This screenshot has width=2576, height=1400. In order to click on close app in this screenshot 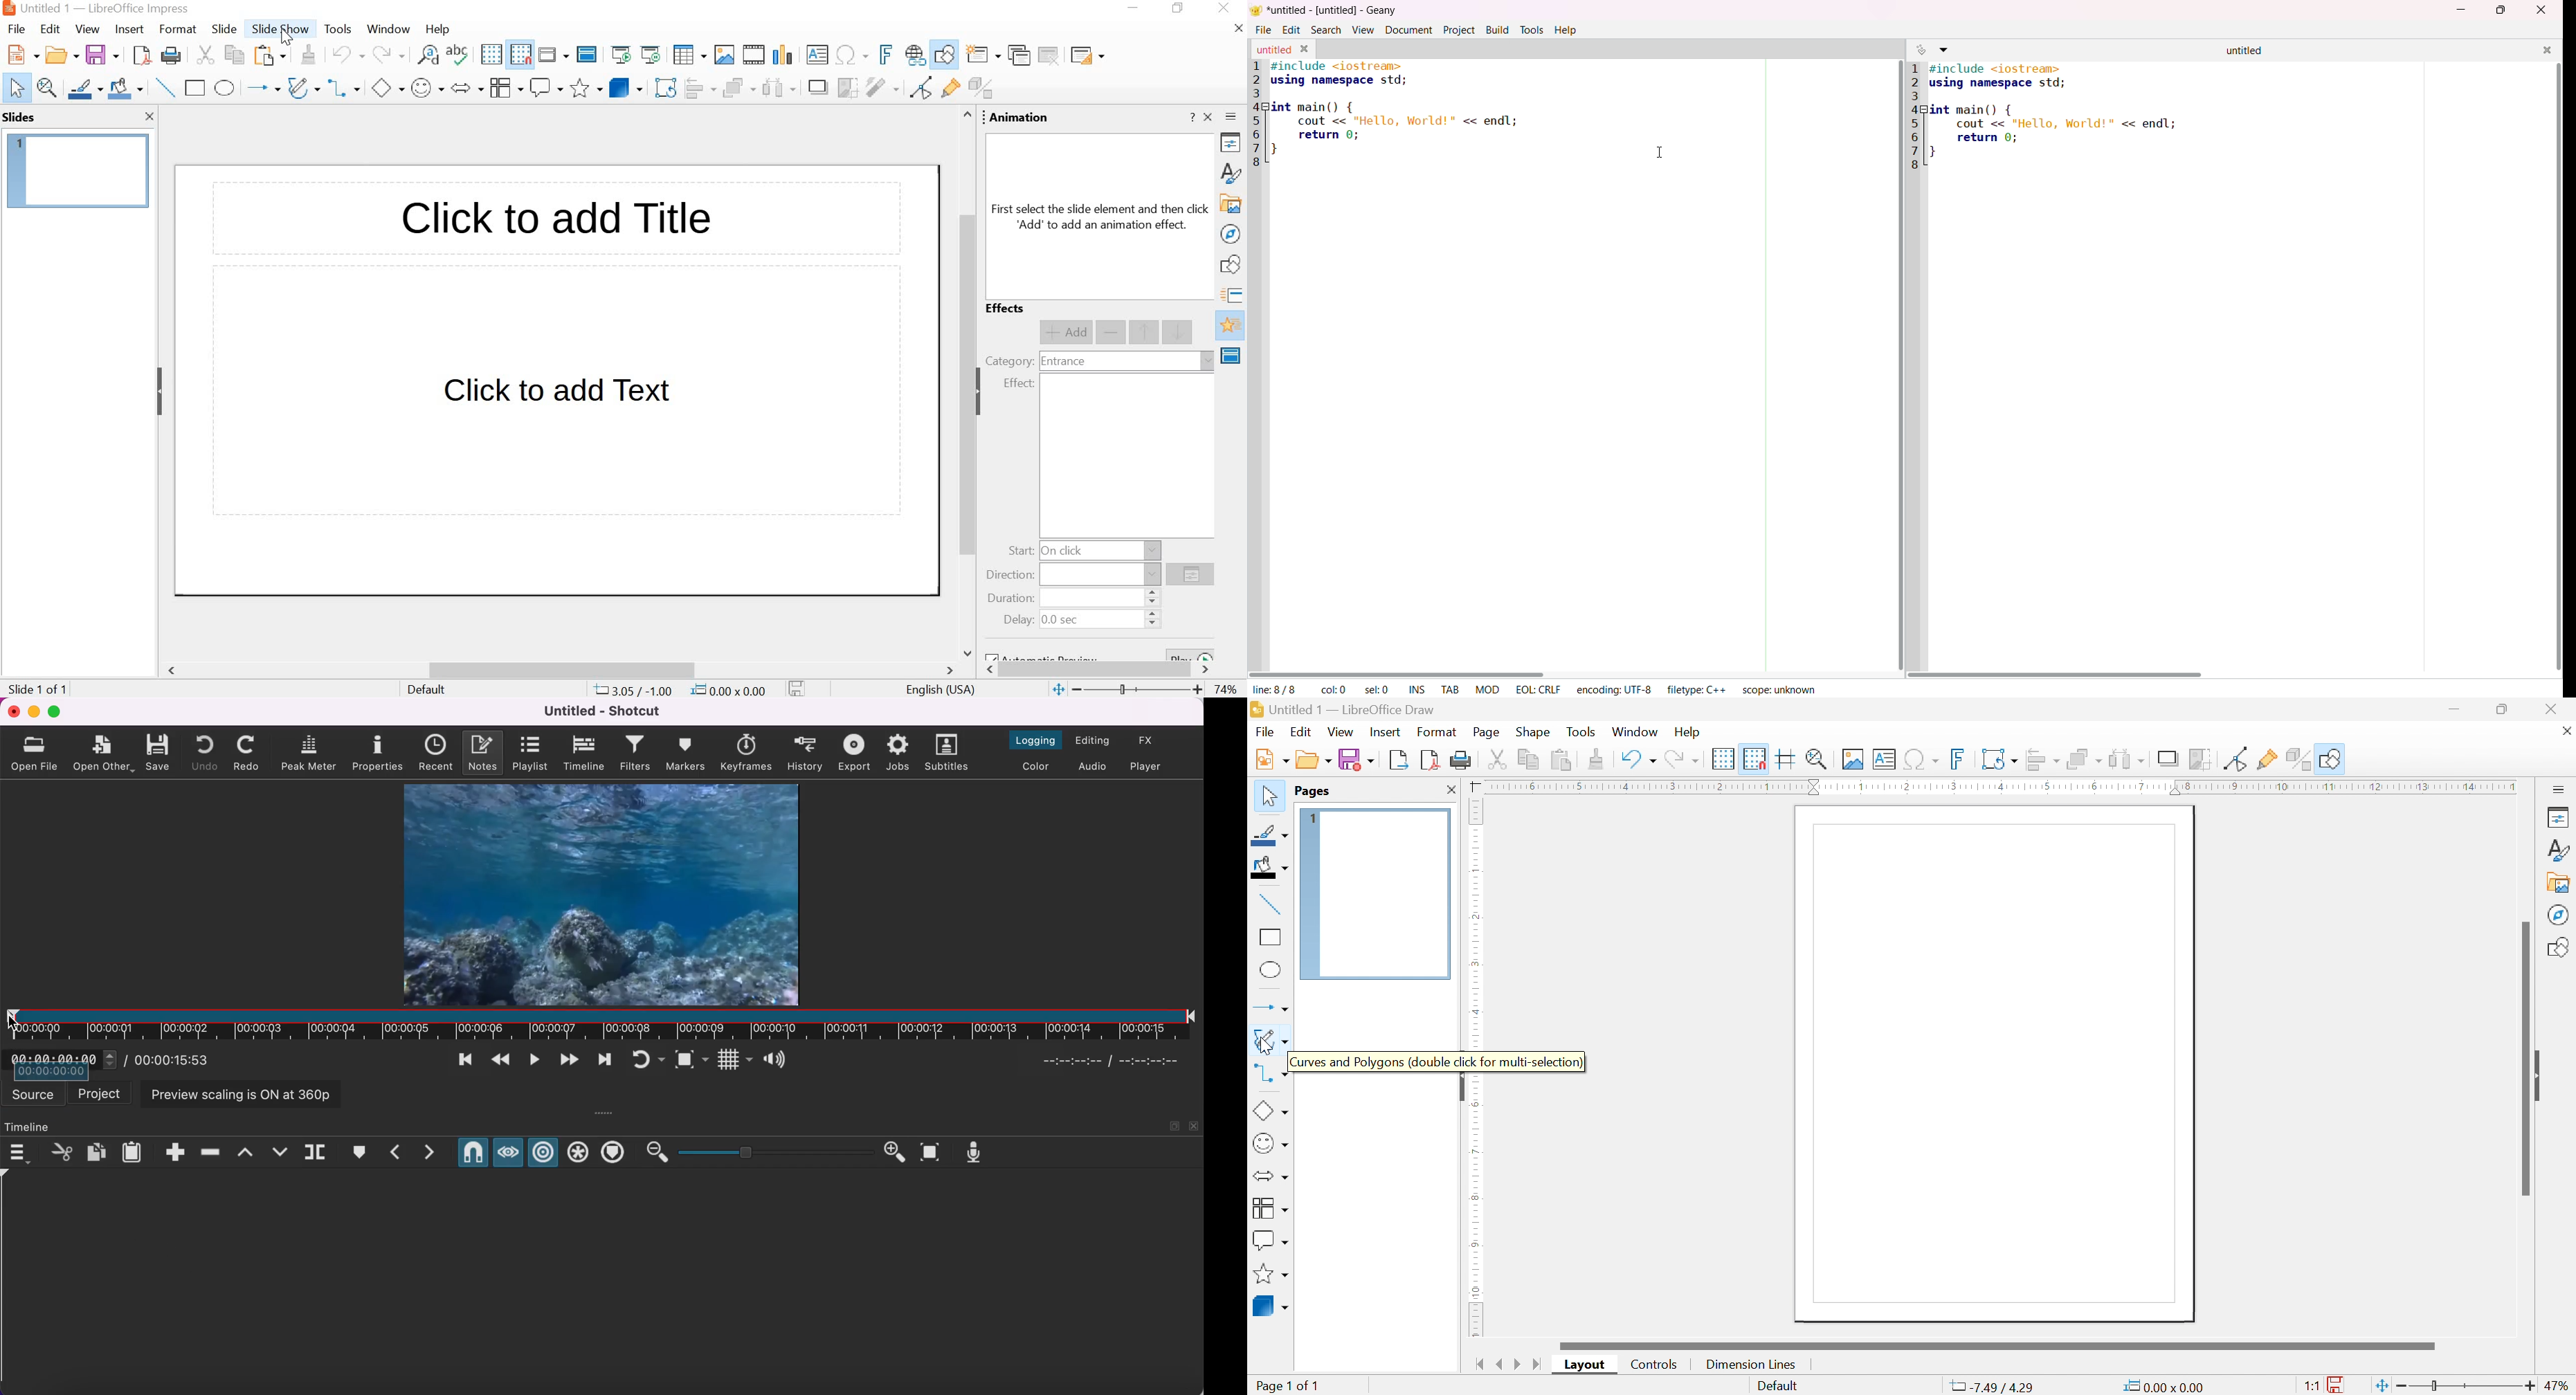, I will do `click(1225, 9)`.